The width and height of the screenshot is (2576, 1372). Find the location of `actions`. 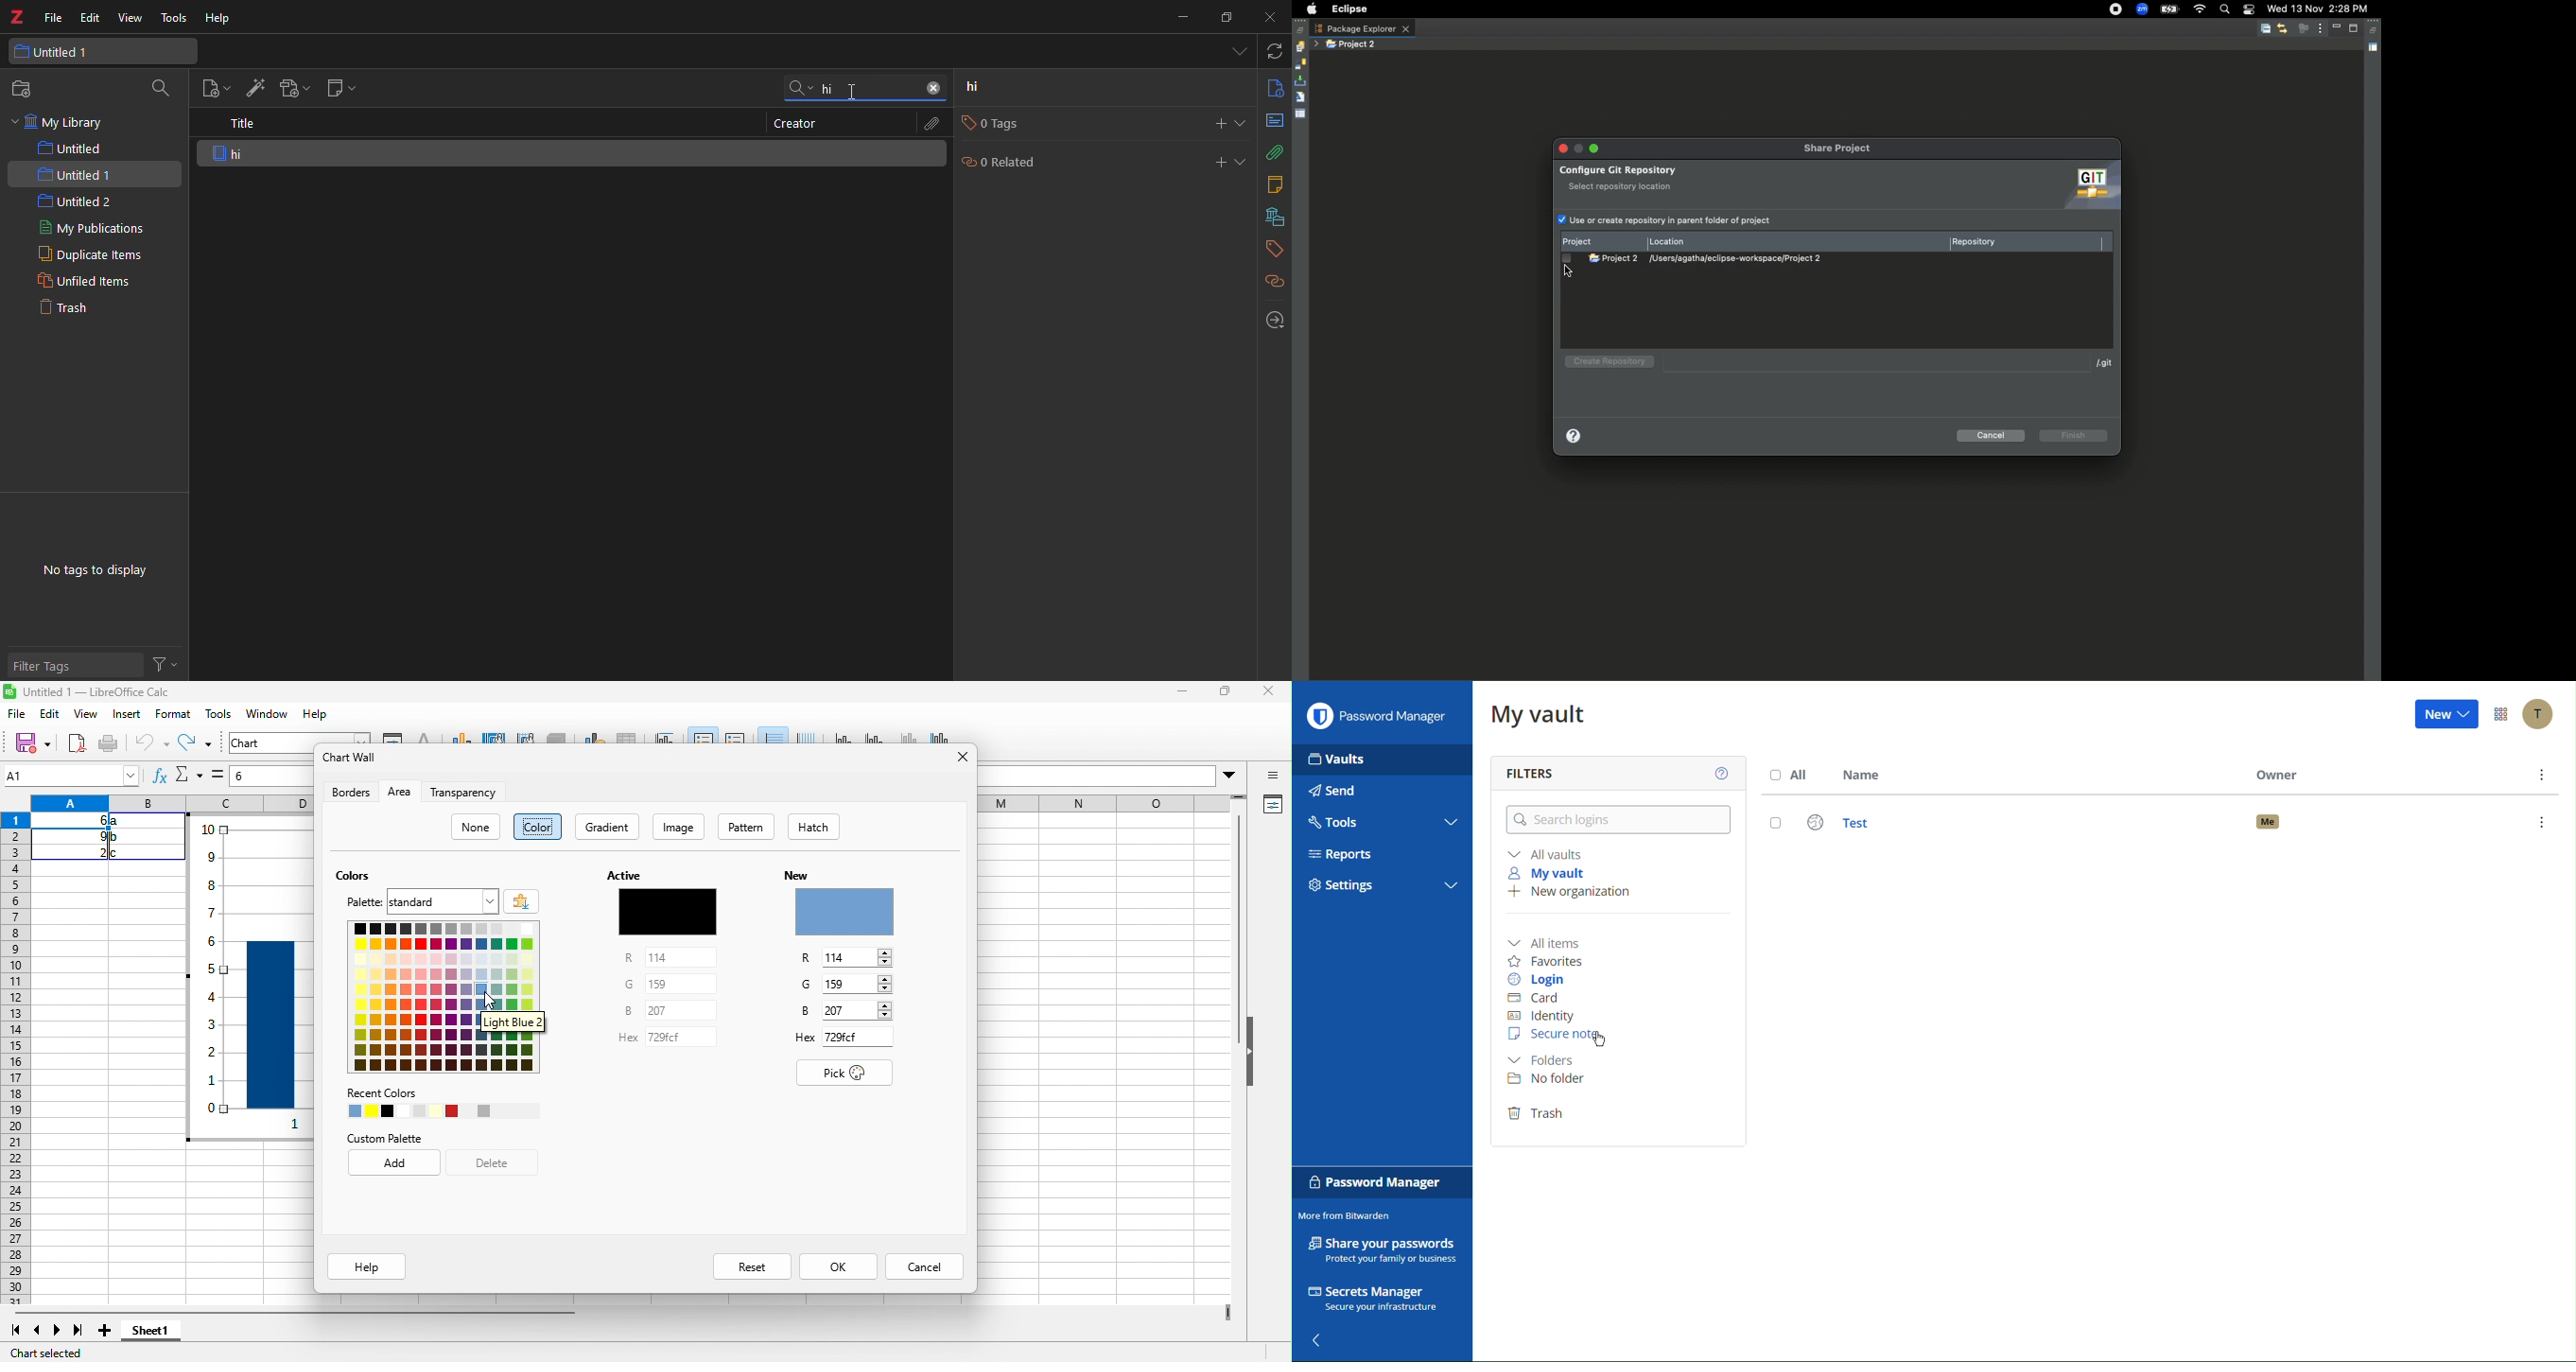

actions is located at coordinates (164, 662).